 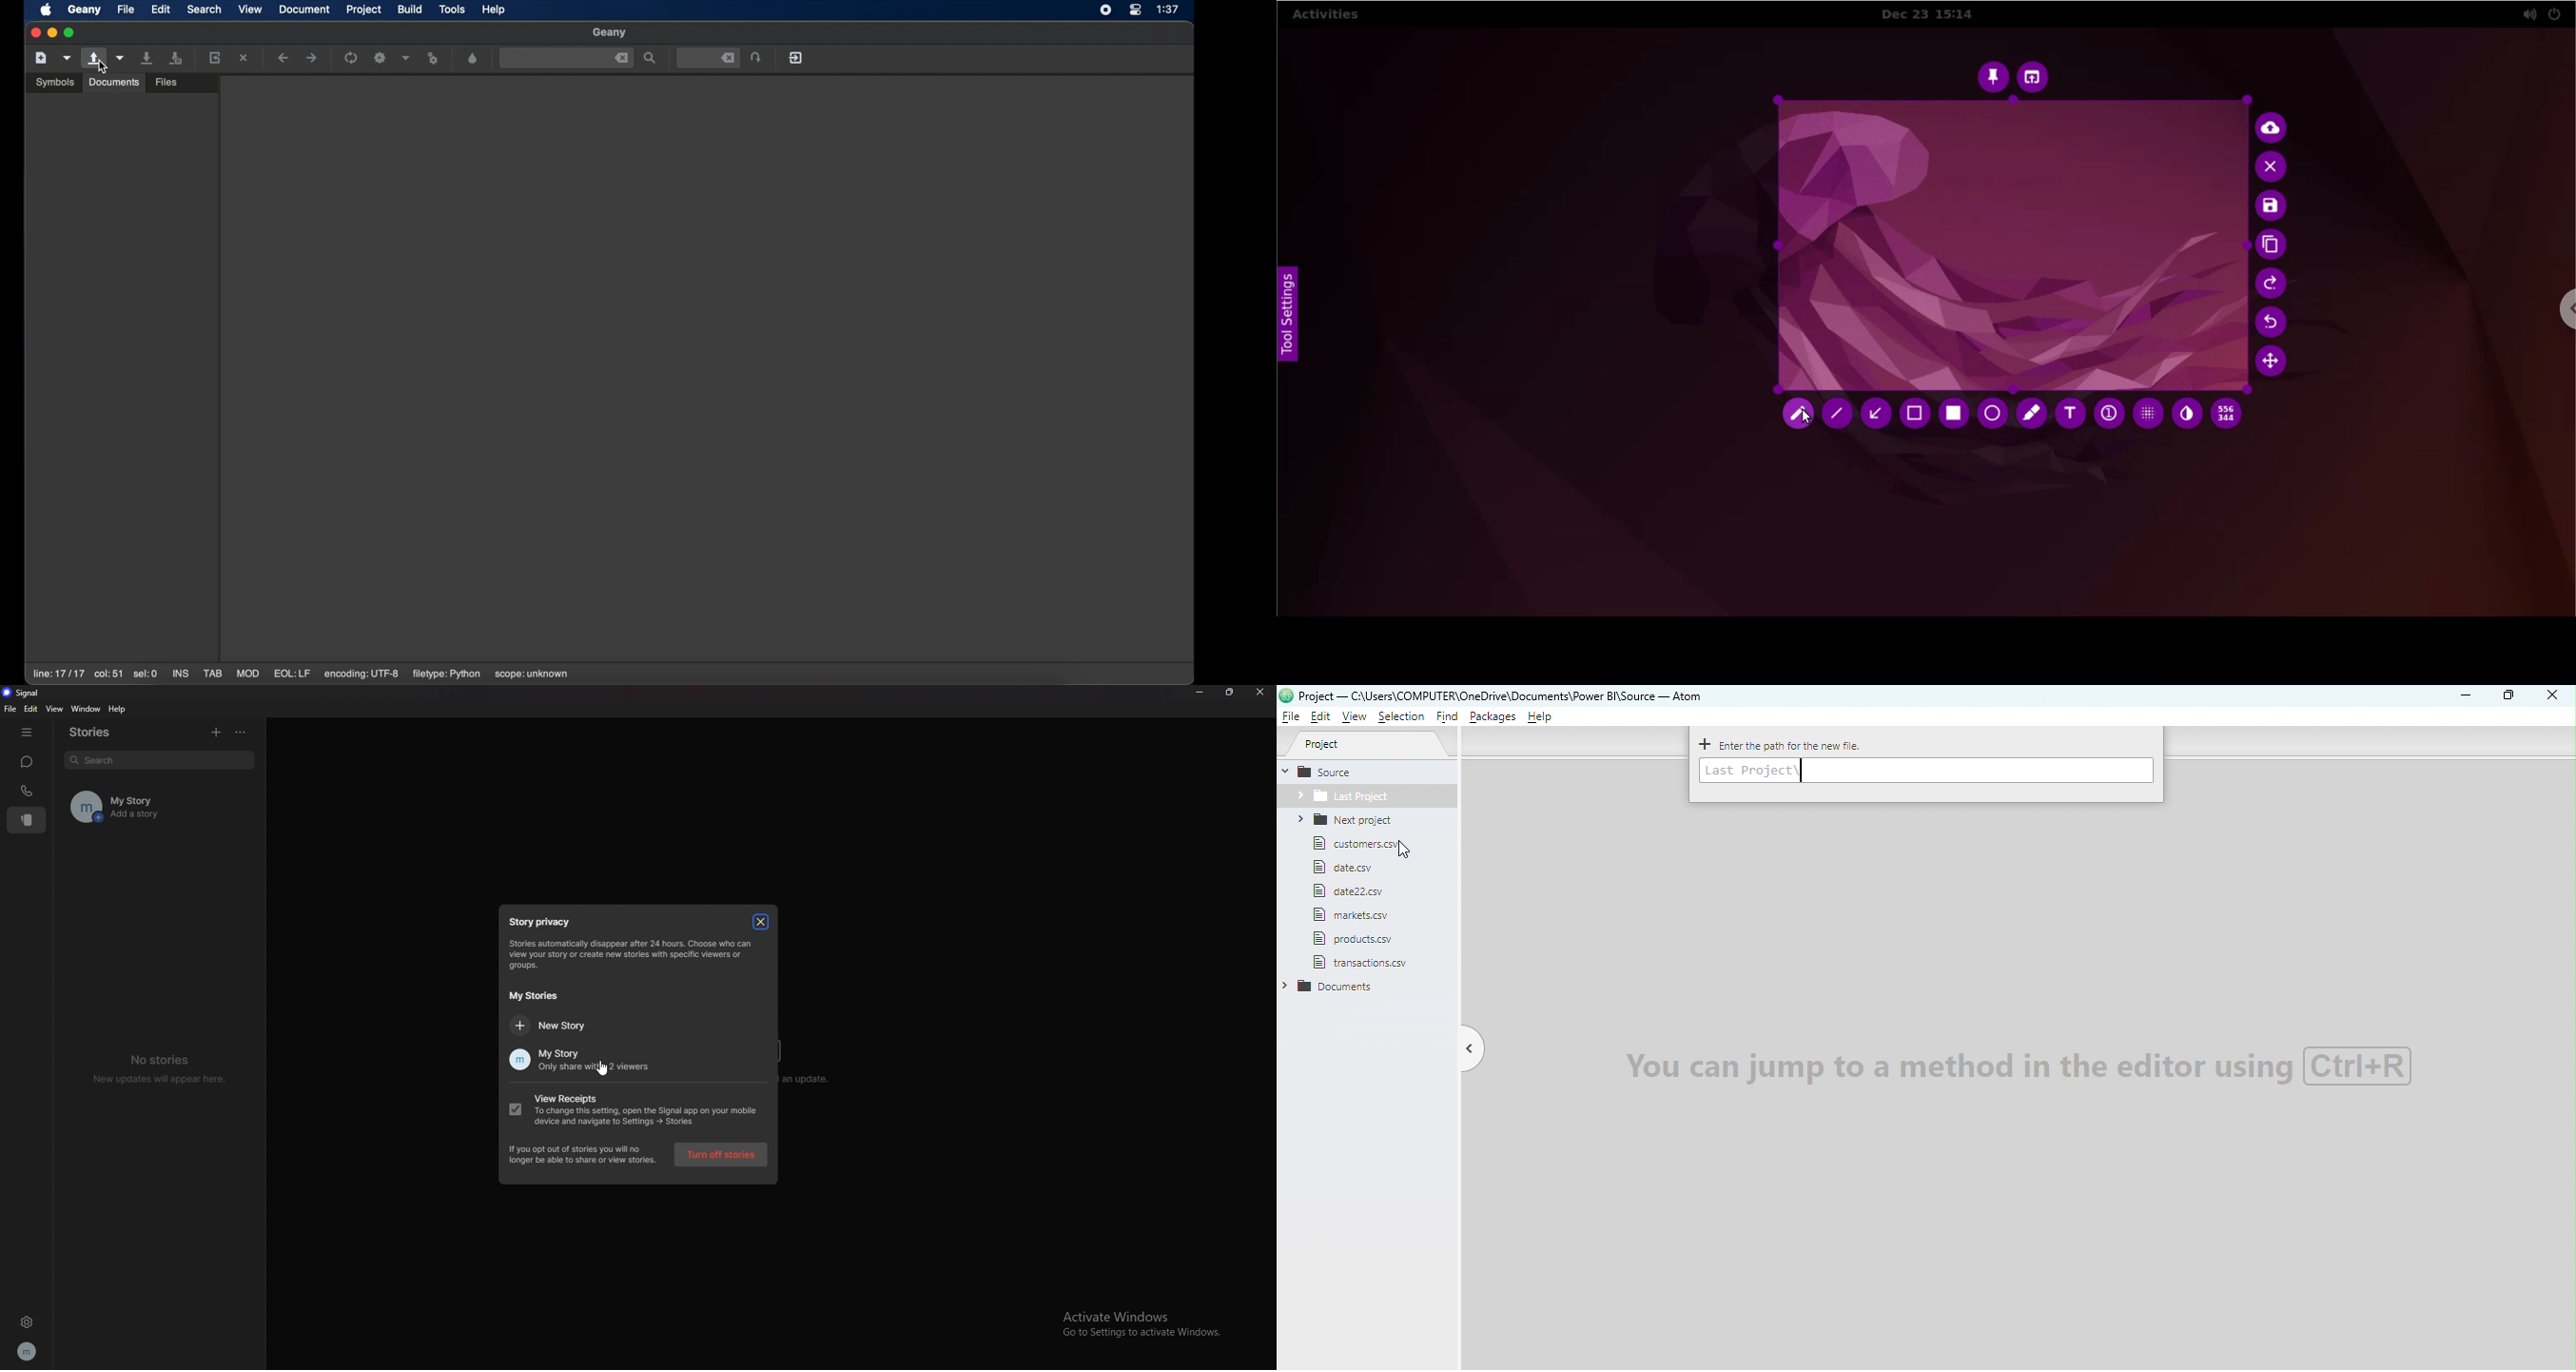 I want to click on my stories, so click(x=538, y=995).